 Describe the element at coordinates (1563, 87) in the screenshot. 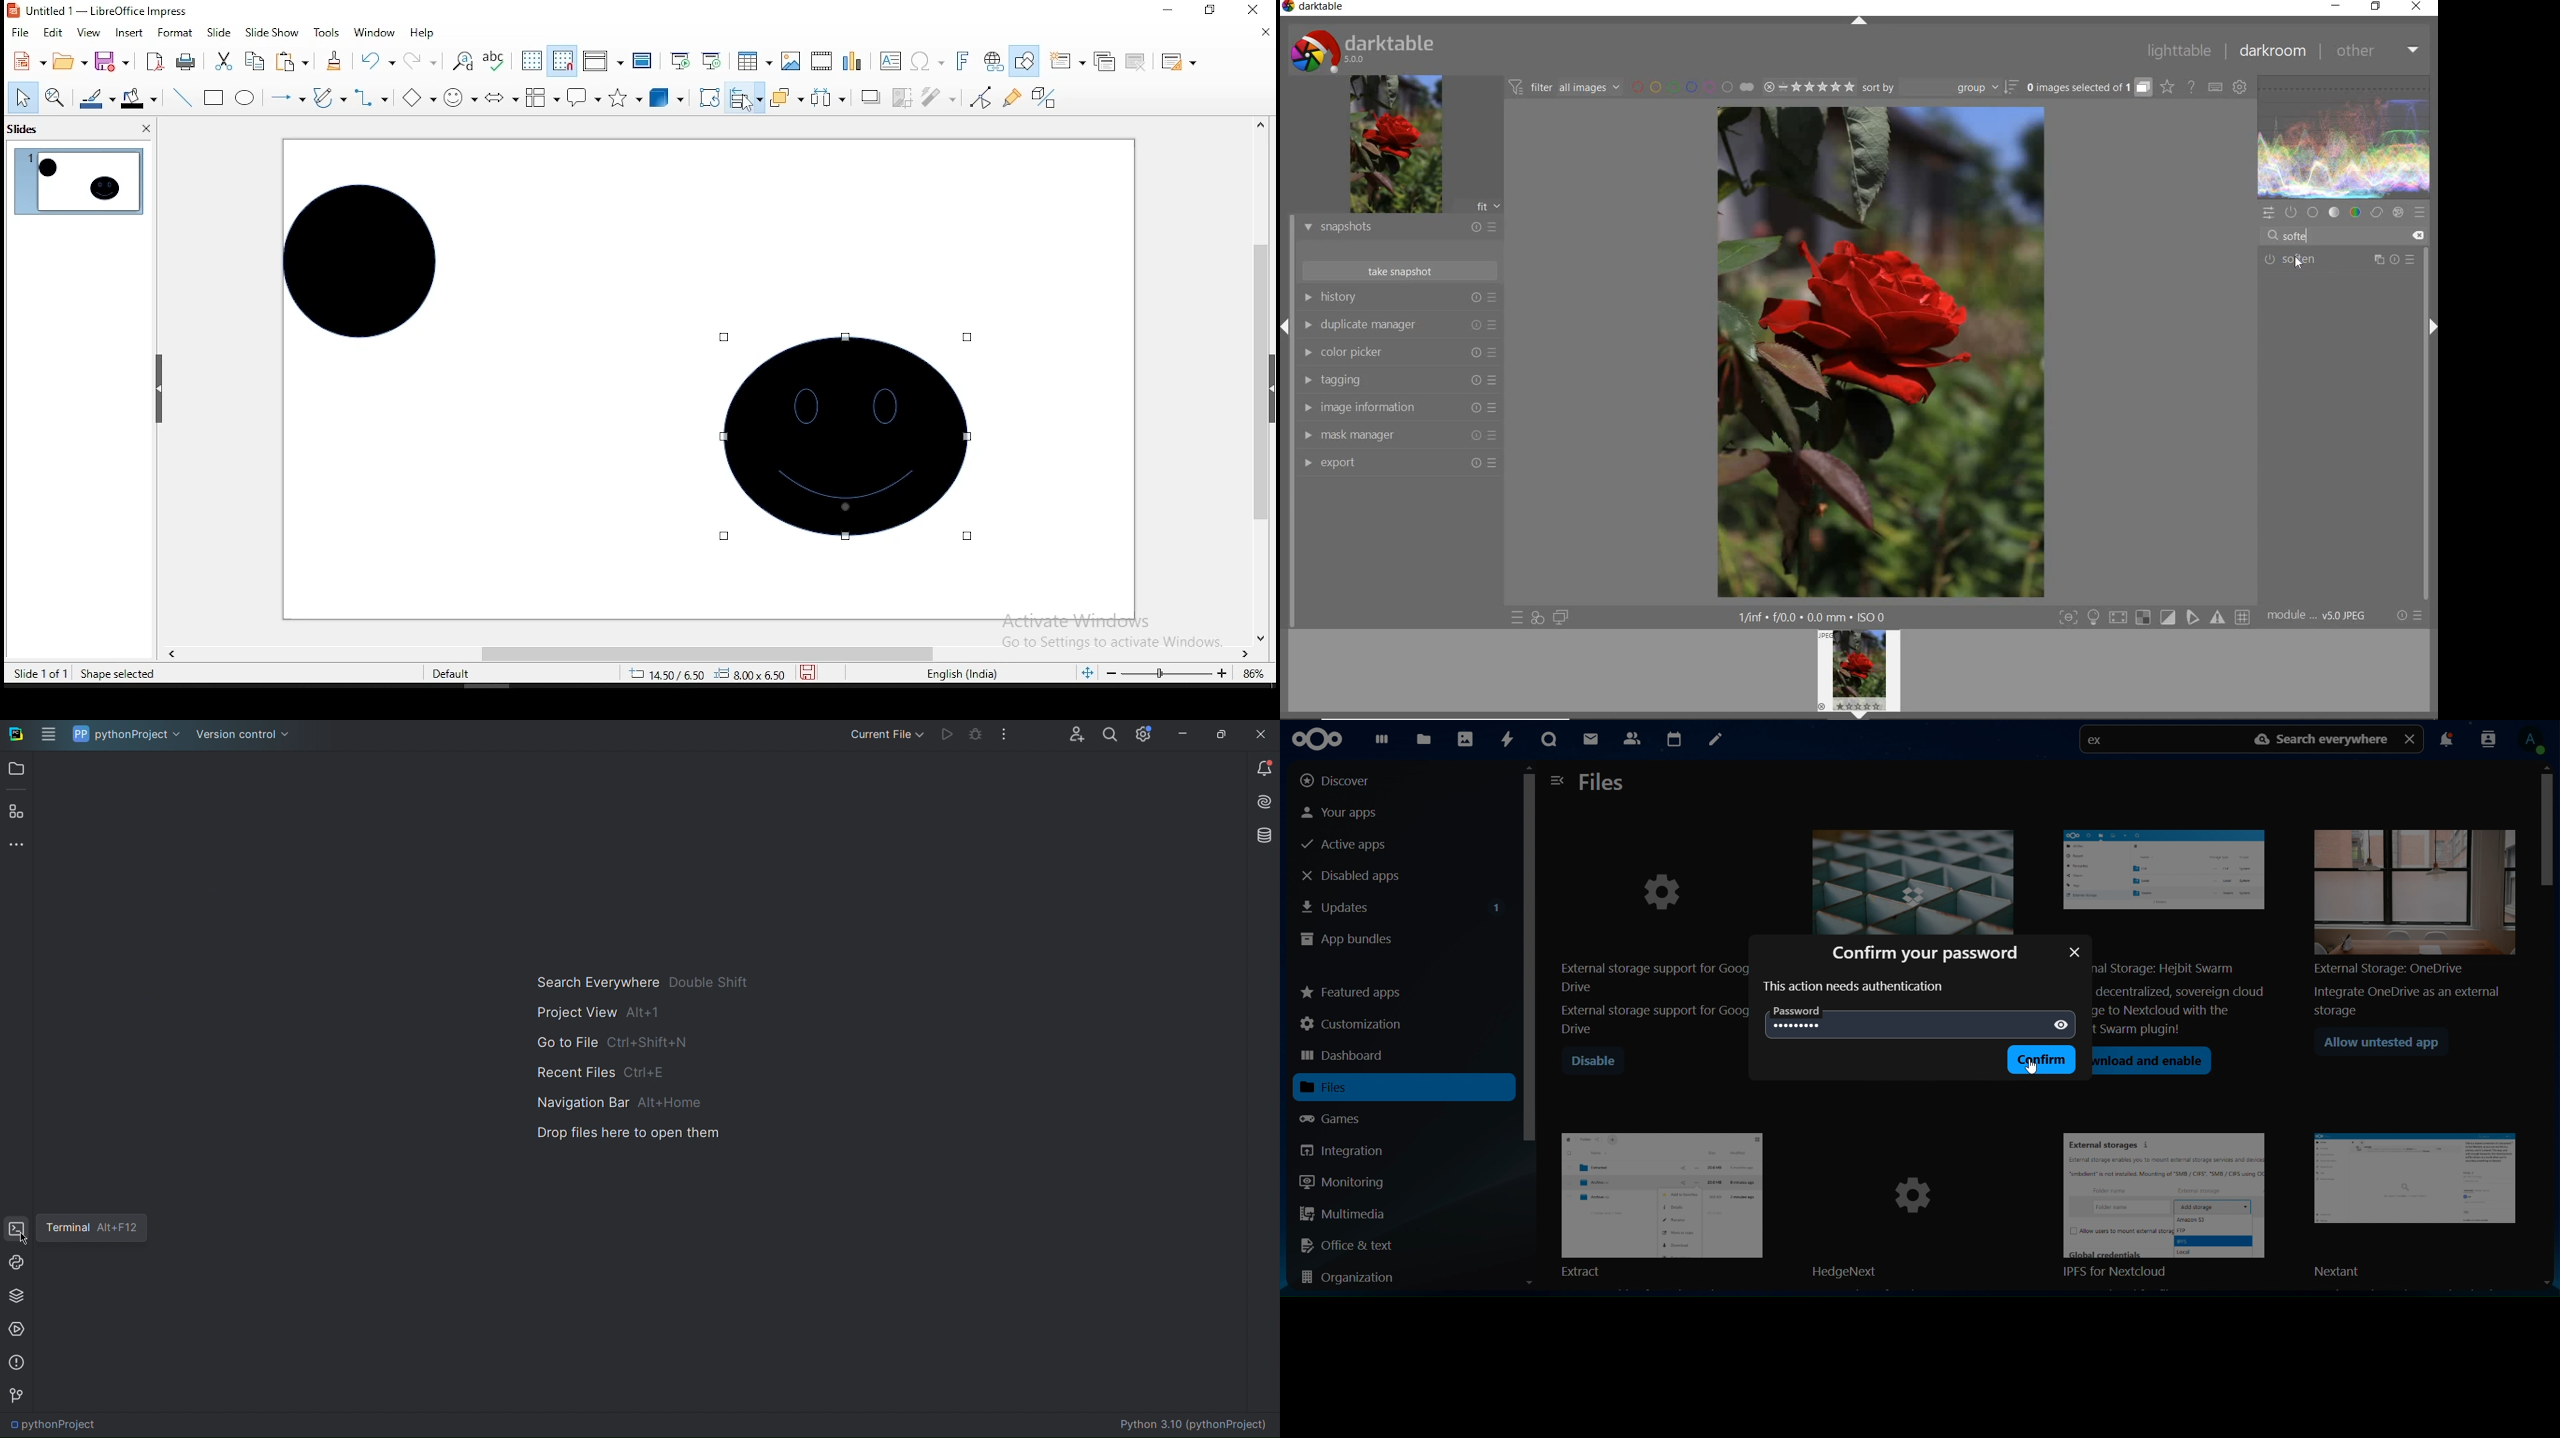

I see `filter all images by module order` at that location.